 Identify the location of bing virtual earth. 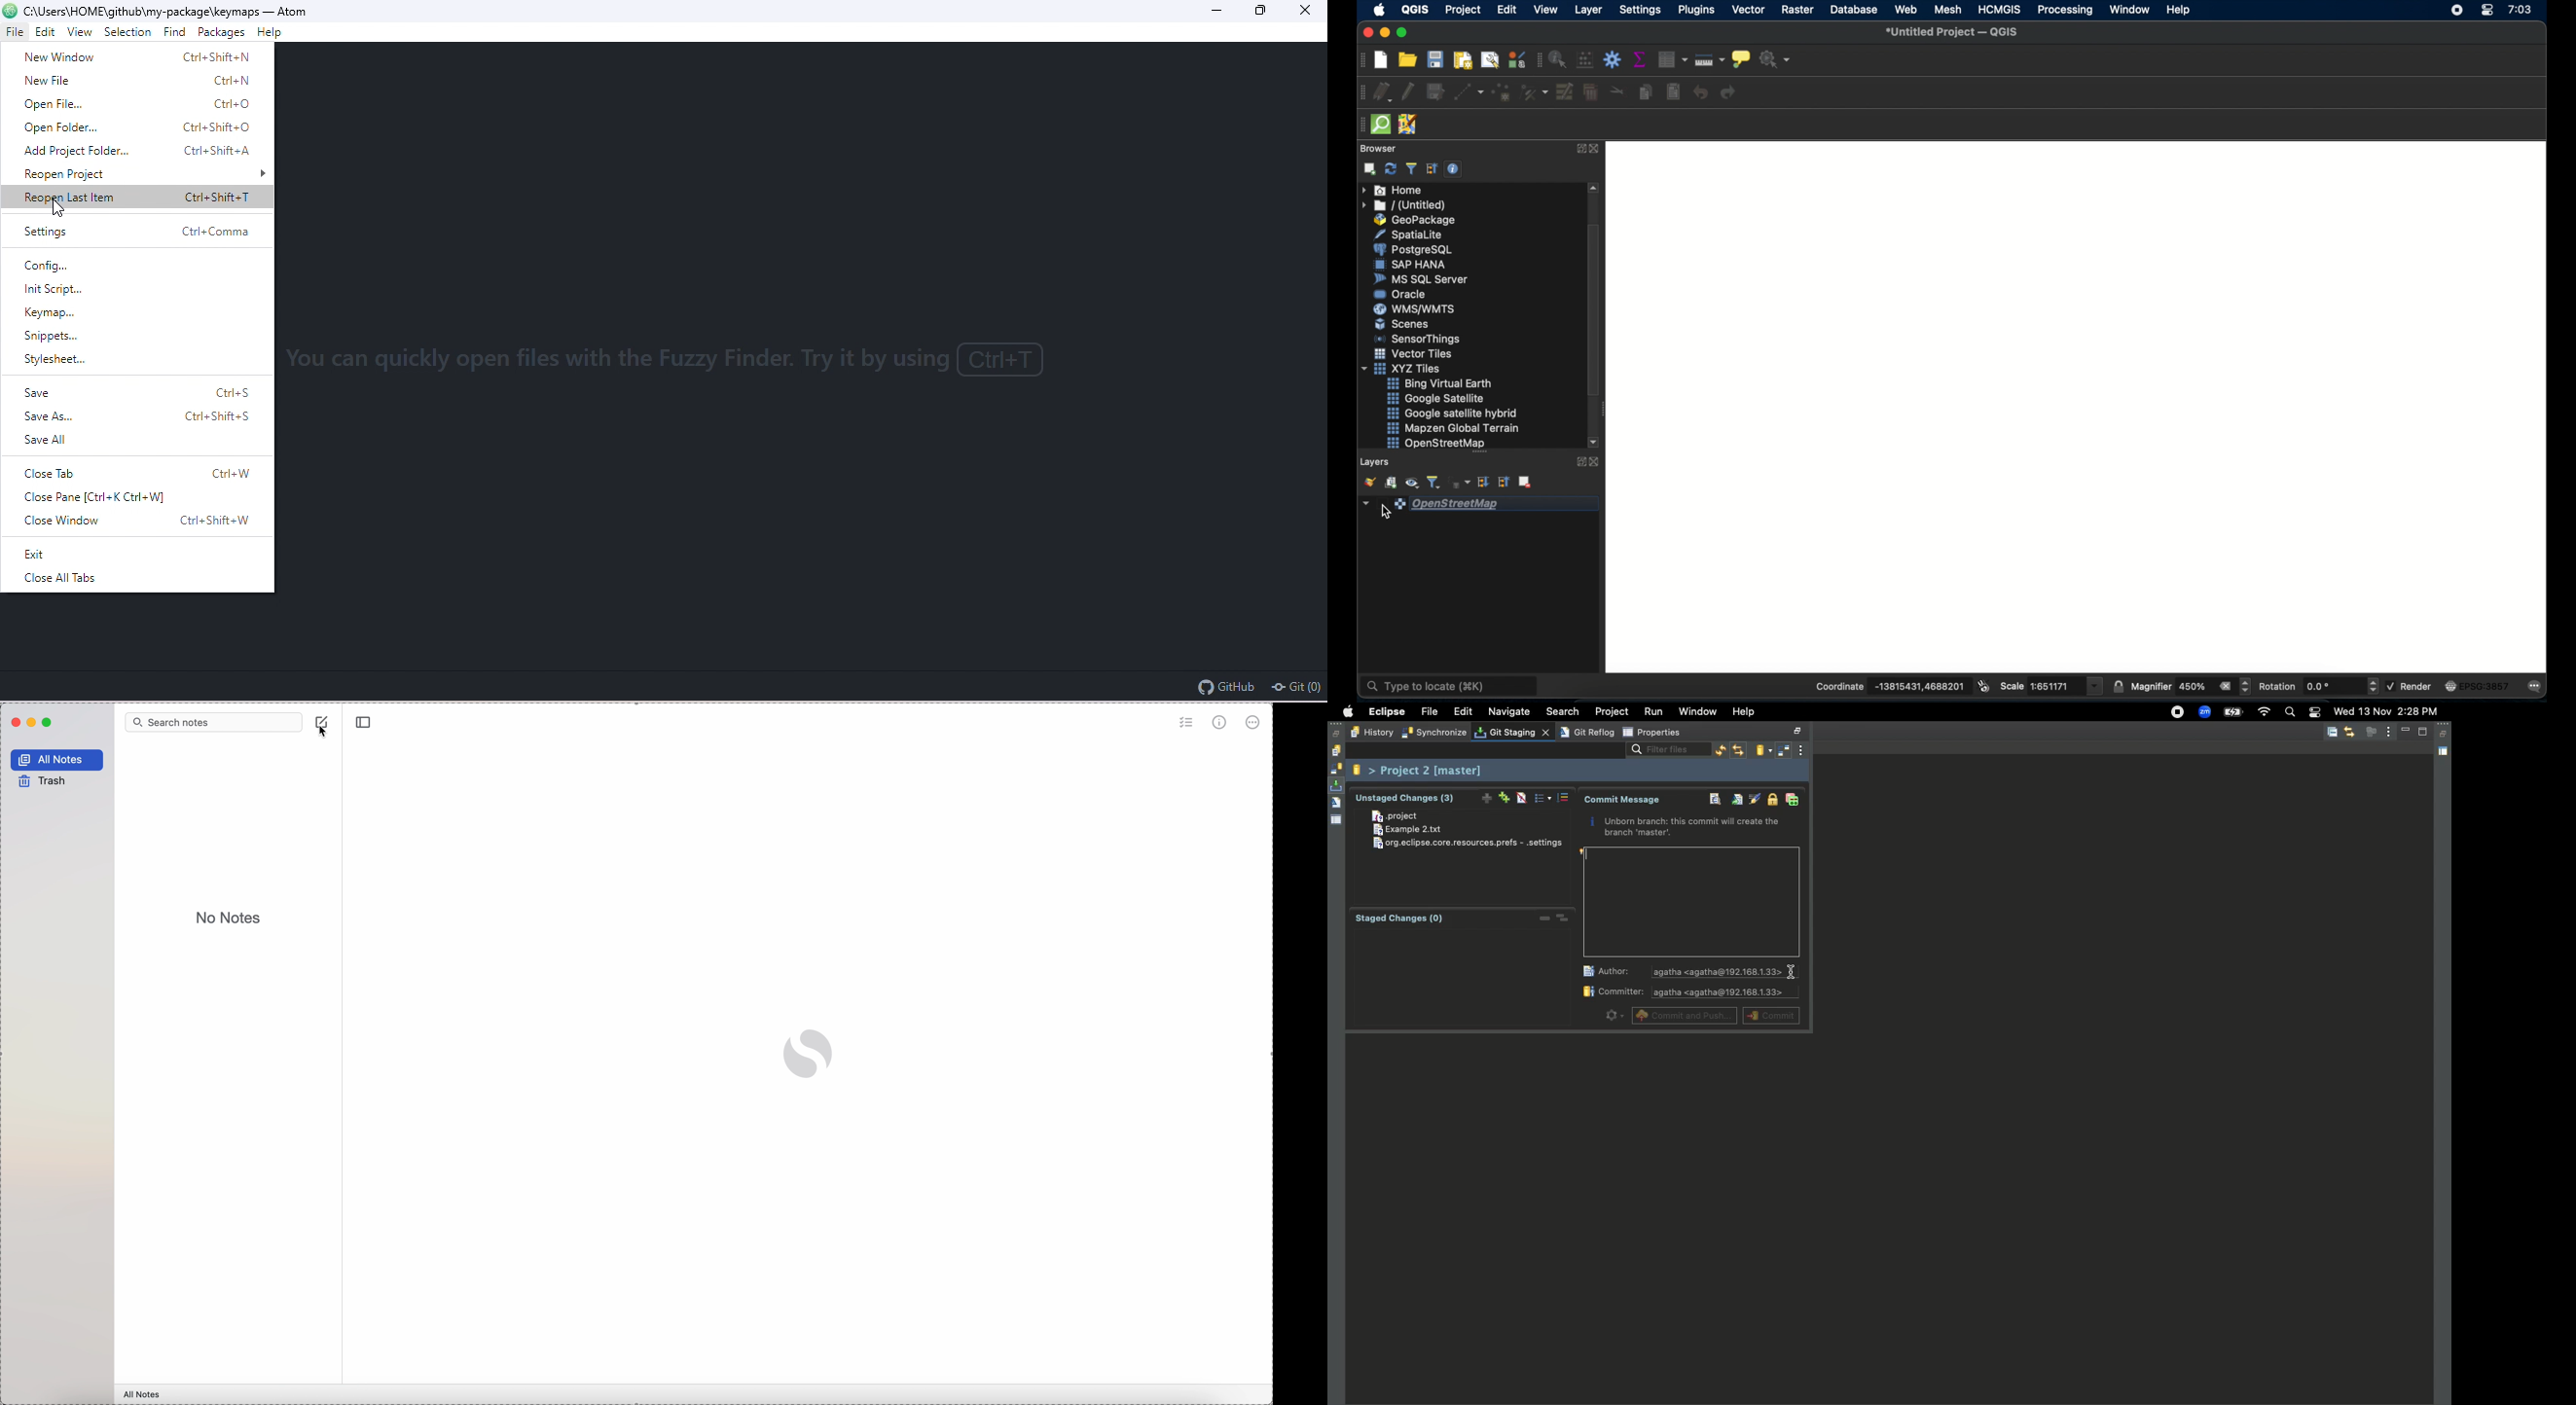
(1443, 384).